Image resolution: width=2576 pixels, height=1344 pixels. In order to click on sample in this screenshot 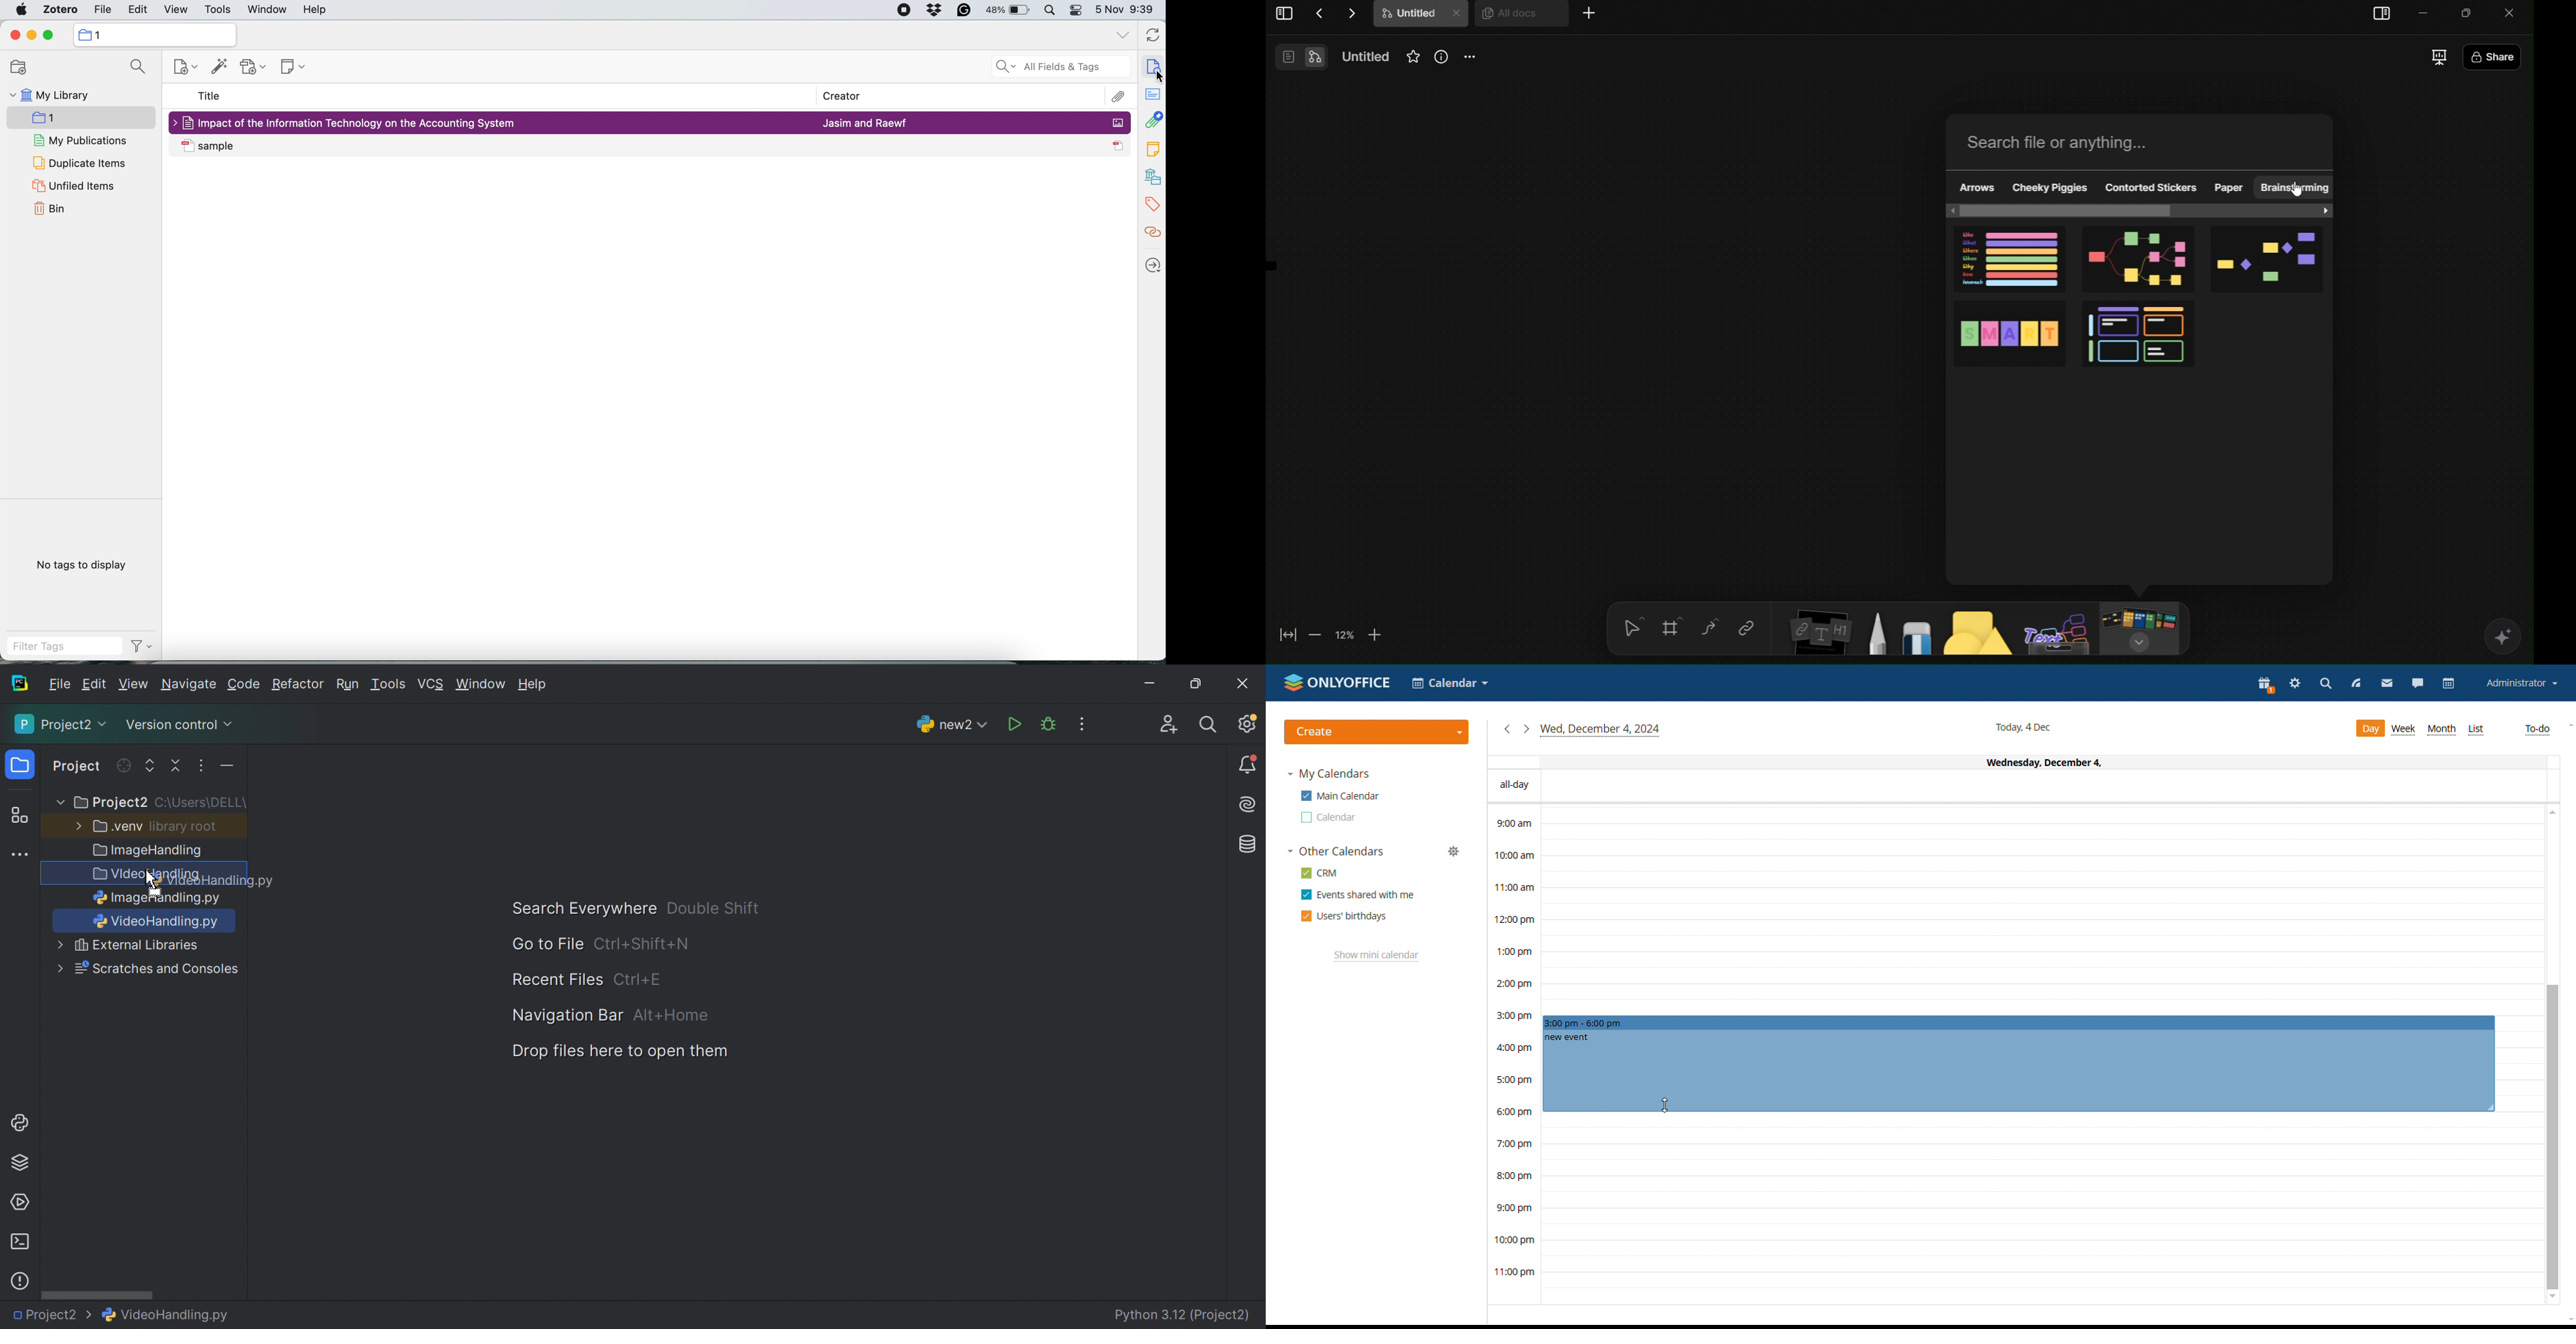, I will do `click(212, 147)`.